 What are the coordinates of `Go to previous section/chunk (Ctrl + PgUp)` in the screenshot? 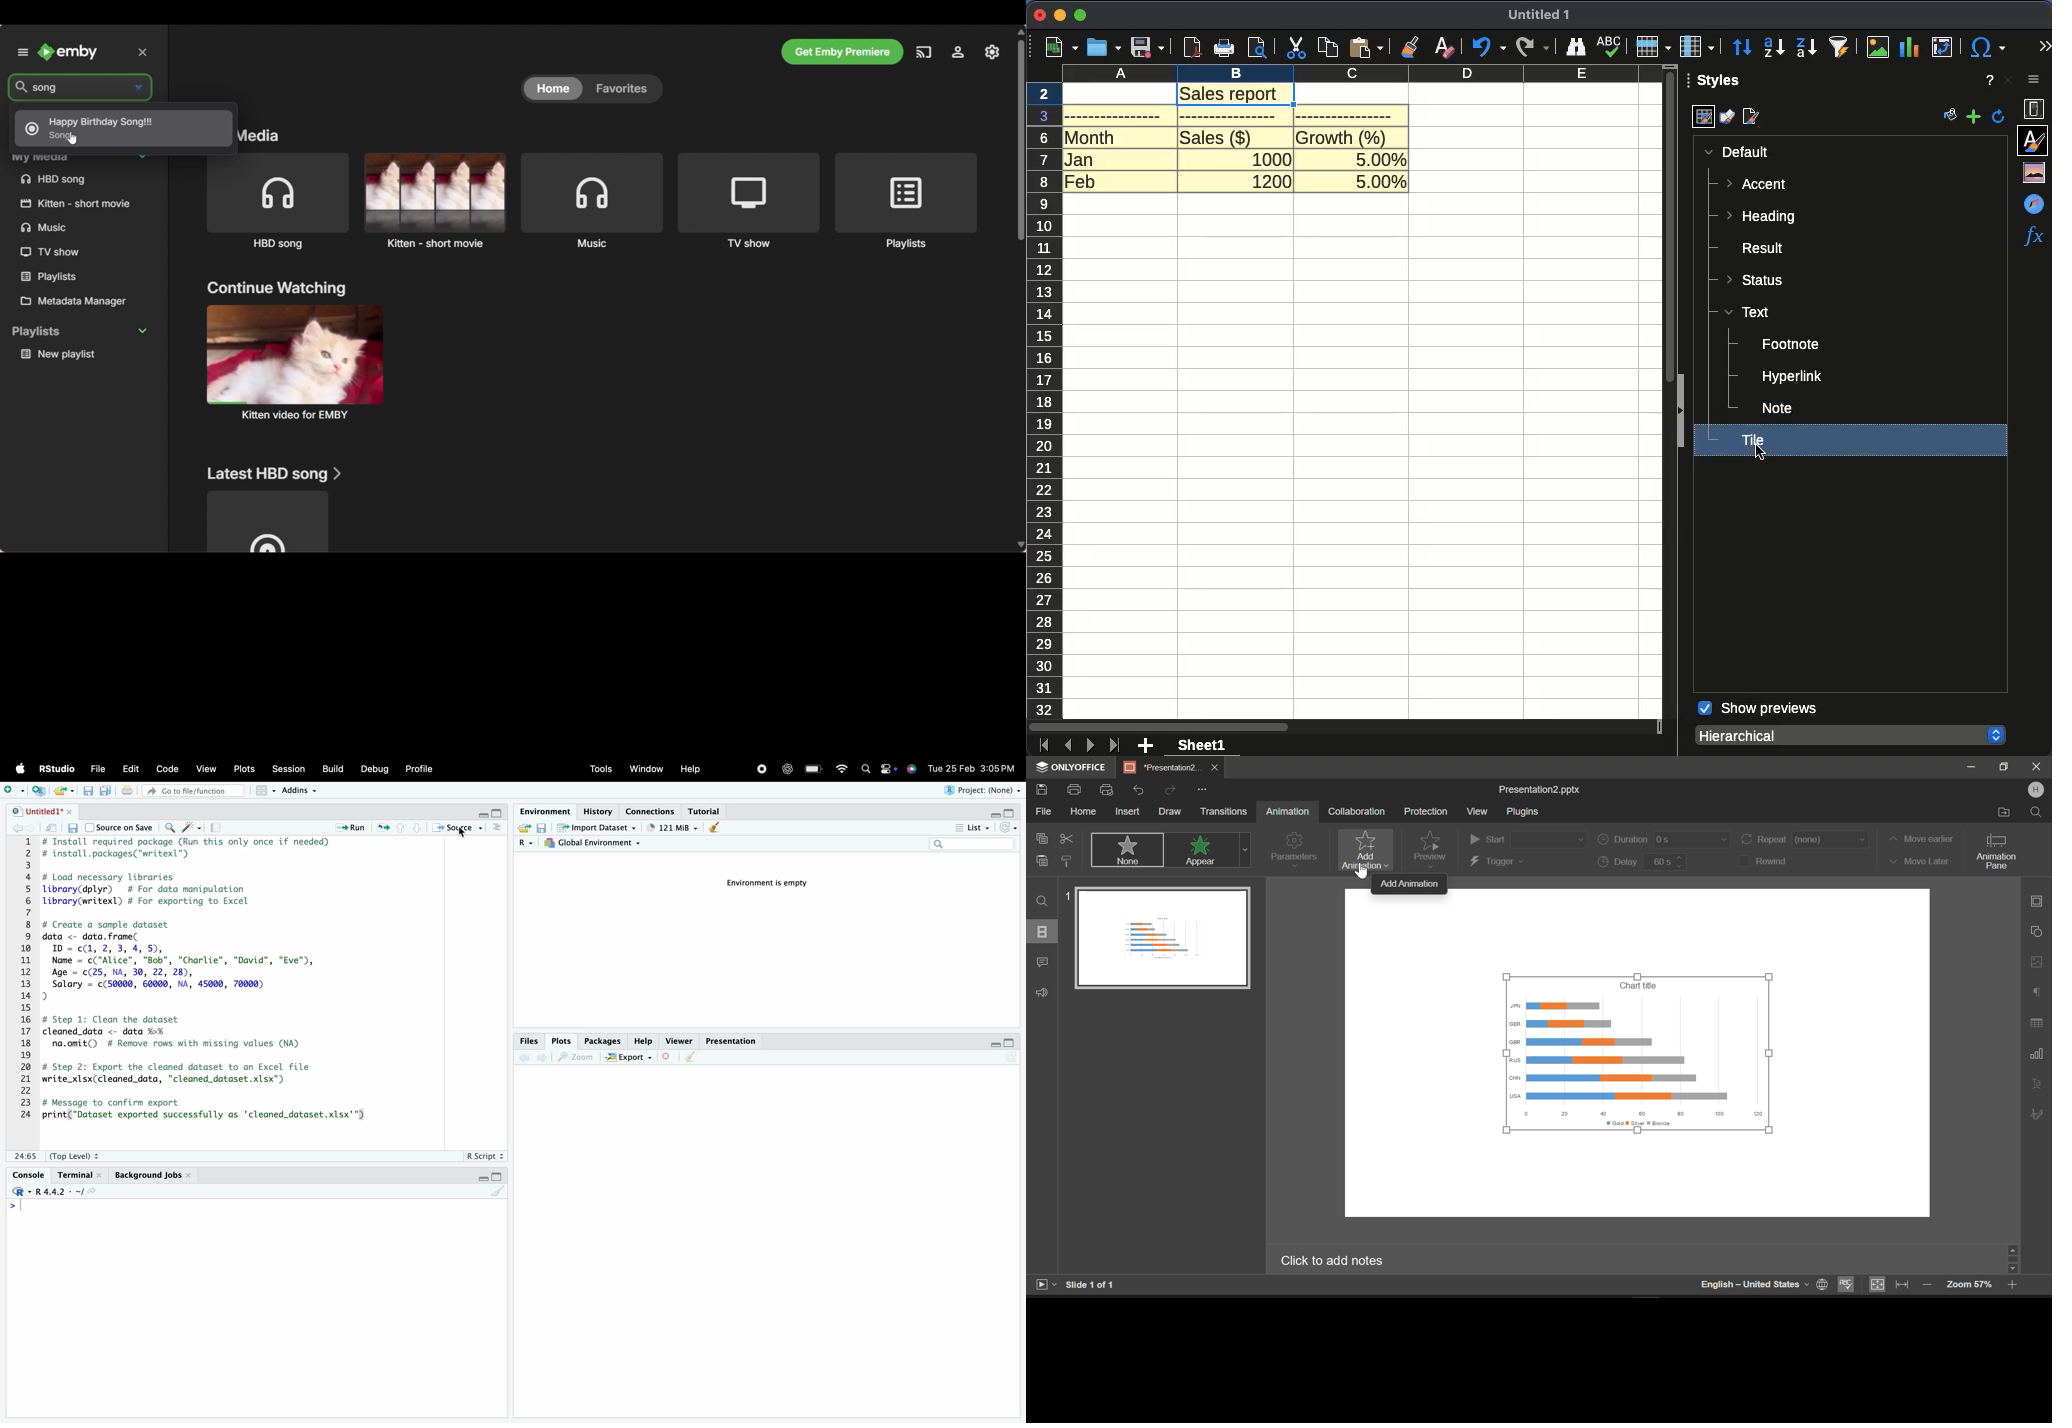 It's located at (401, 829).